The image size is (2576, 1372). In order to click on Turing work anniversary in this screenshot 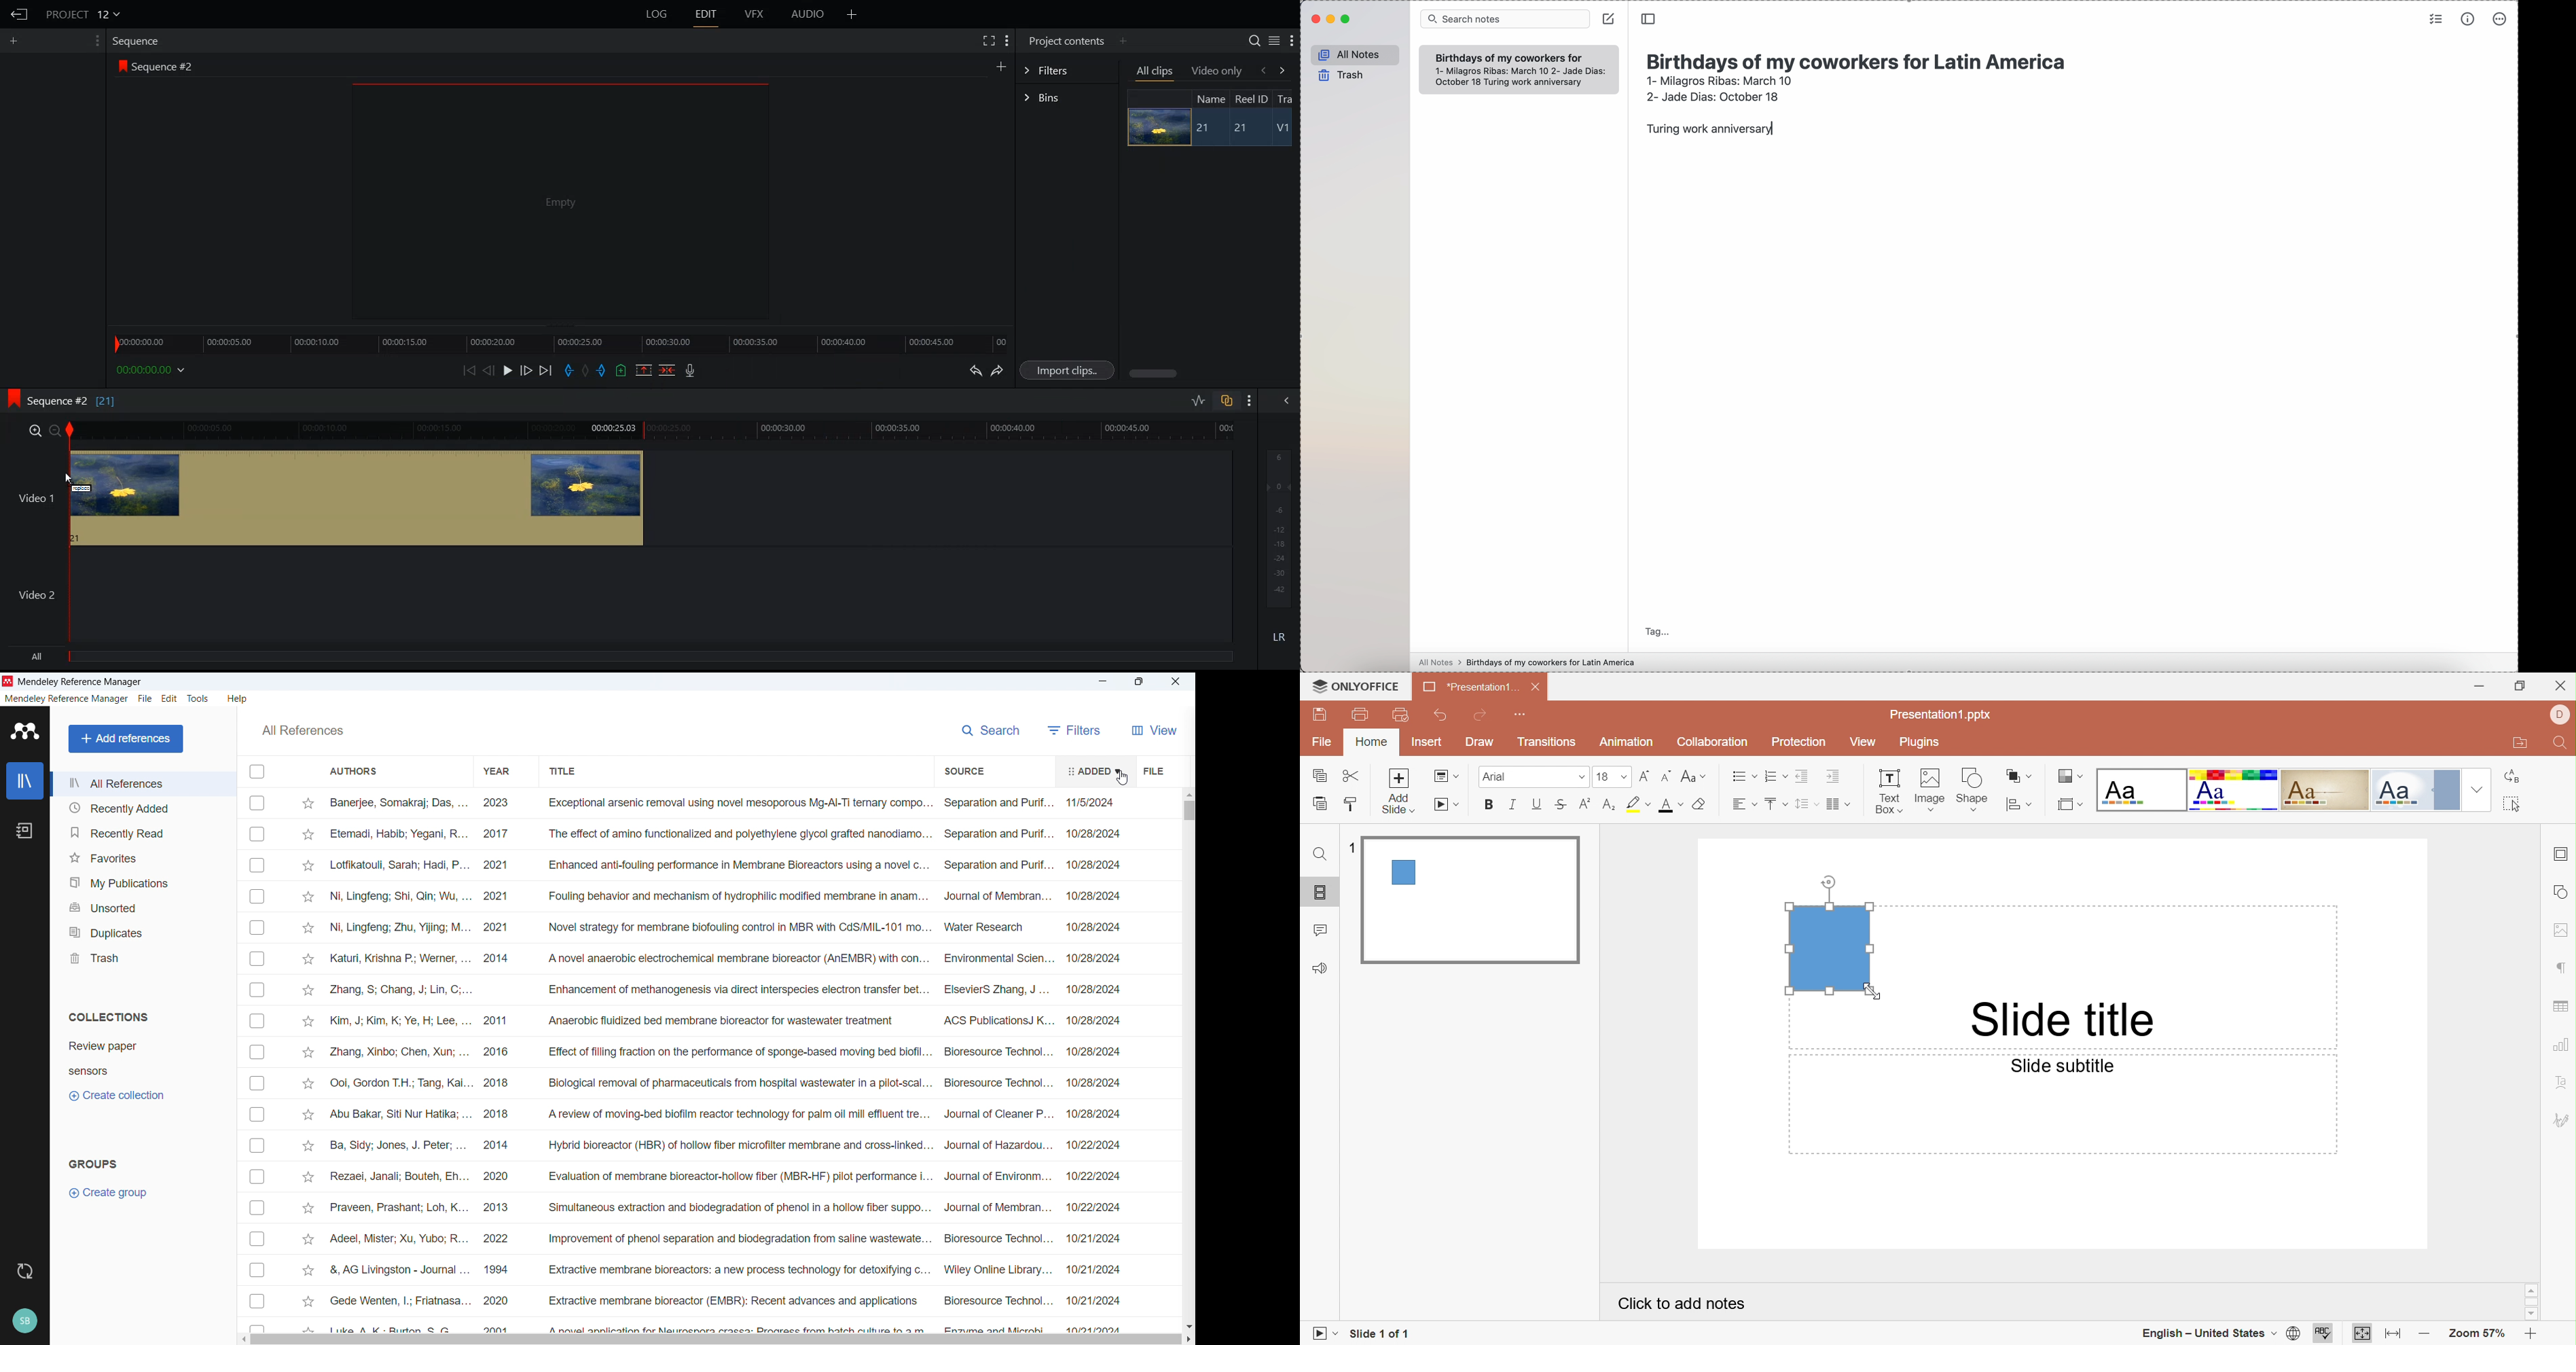, I will do `click(1707, 130)`.